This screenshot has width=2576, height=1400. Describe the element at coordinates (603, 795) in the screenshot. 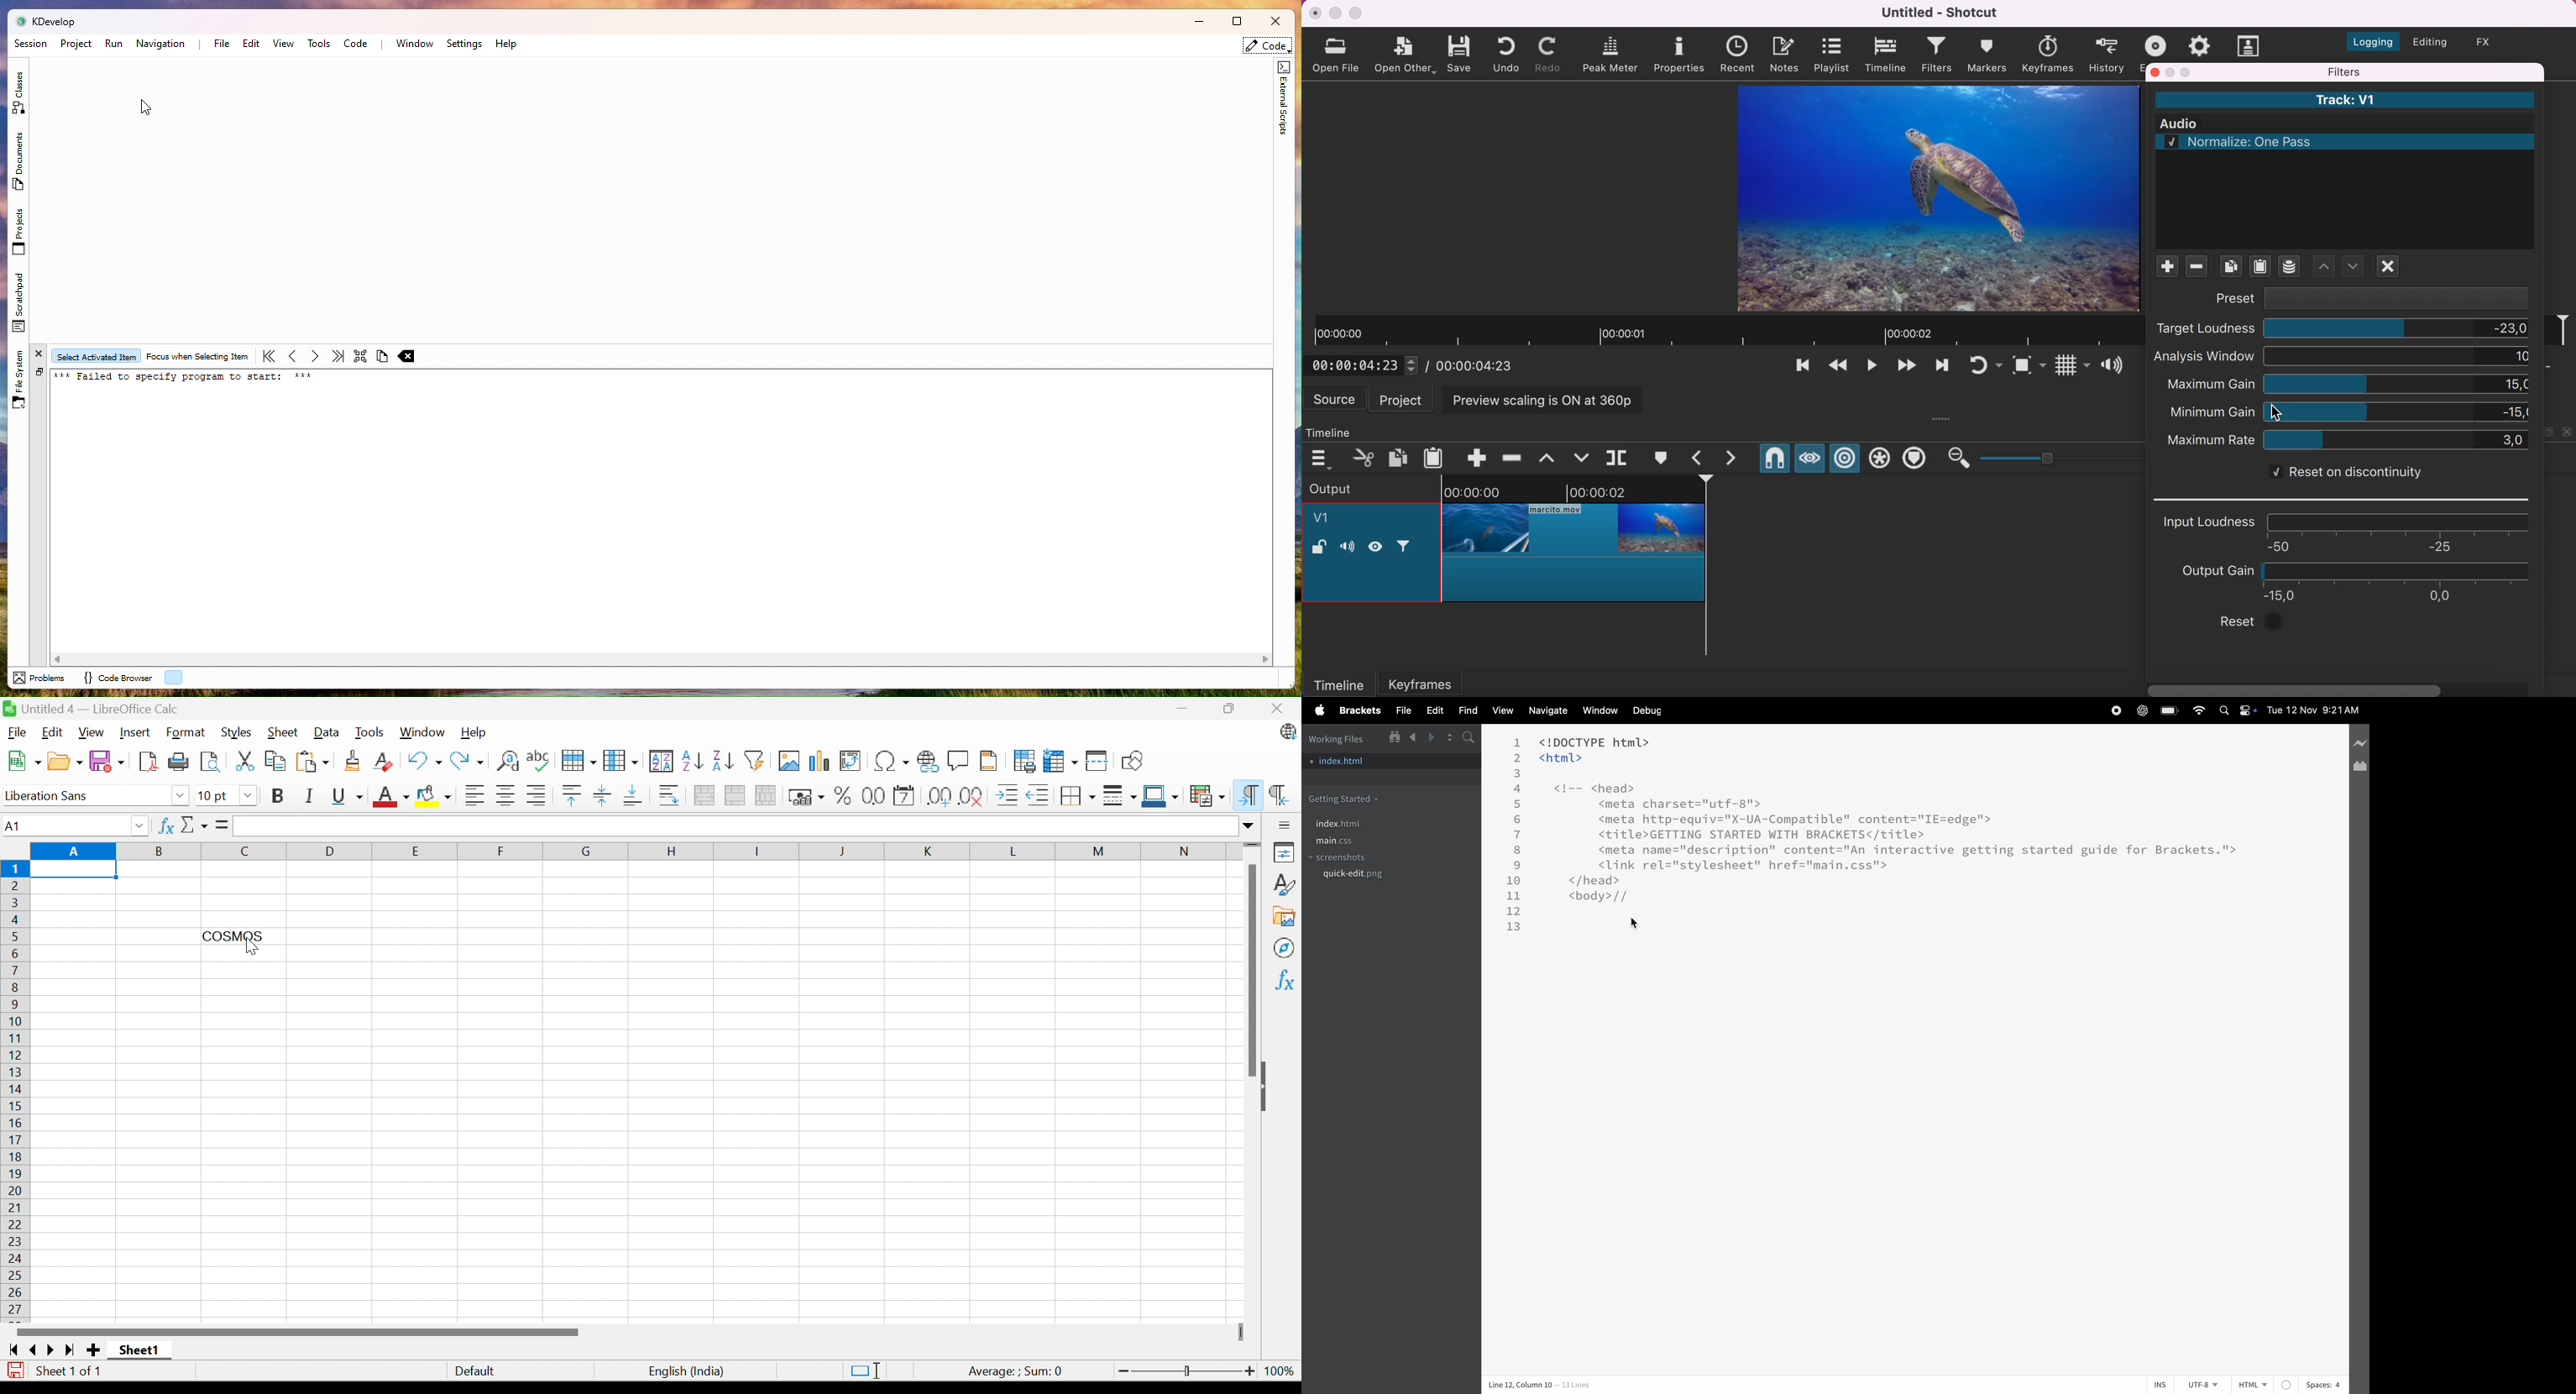

I see `Center Vertically` at that location.